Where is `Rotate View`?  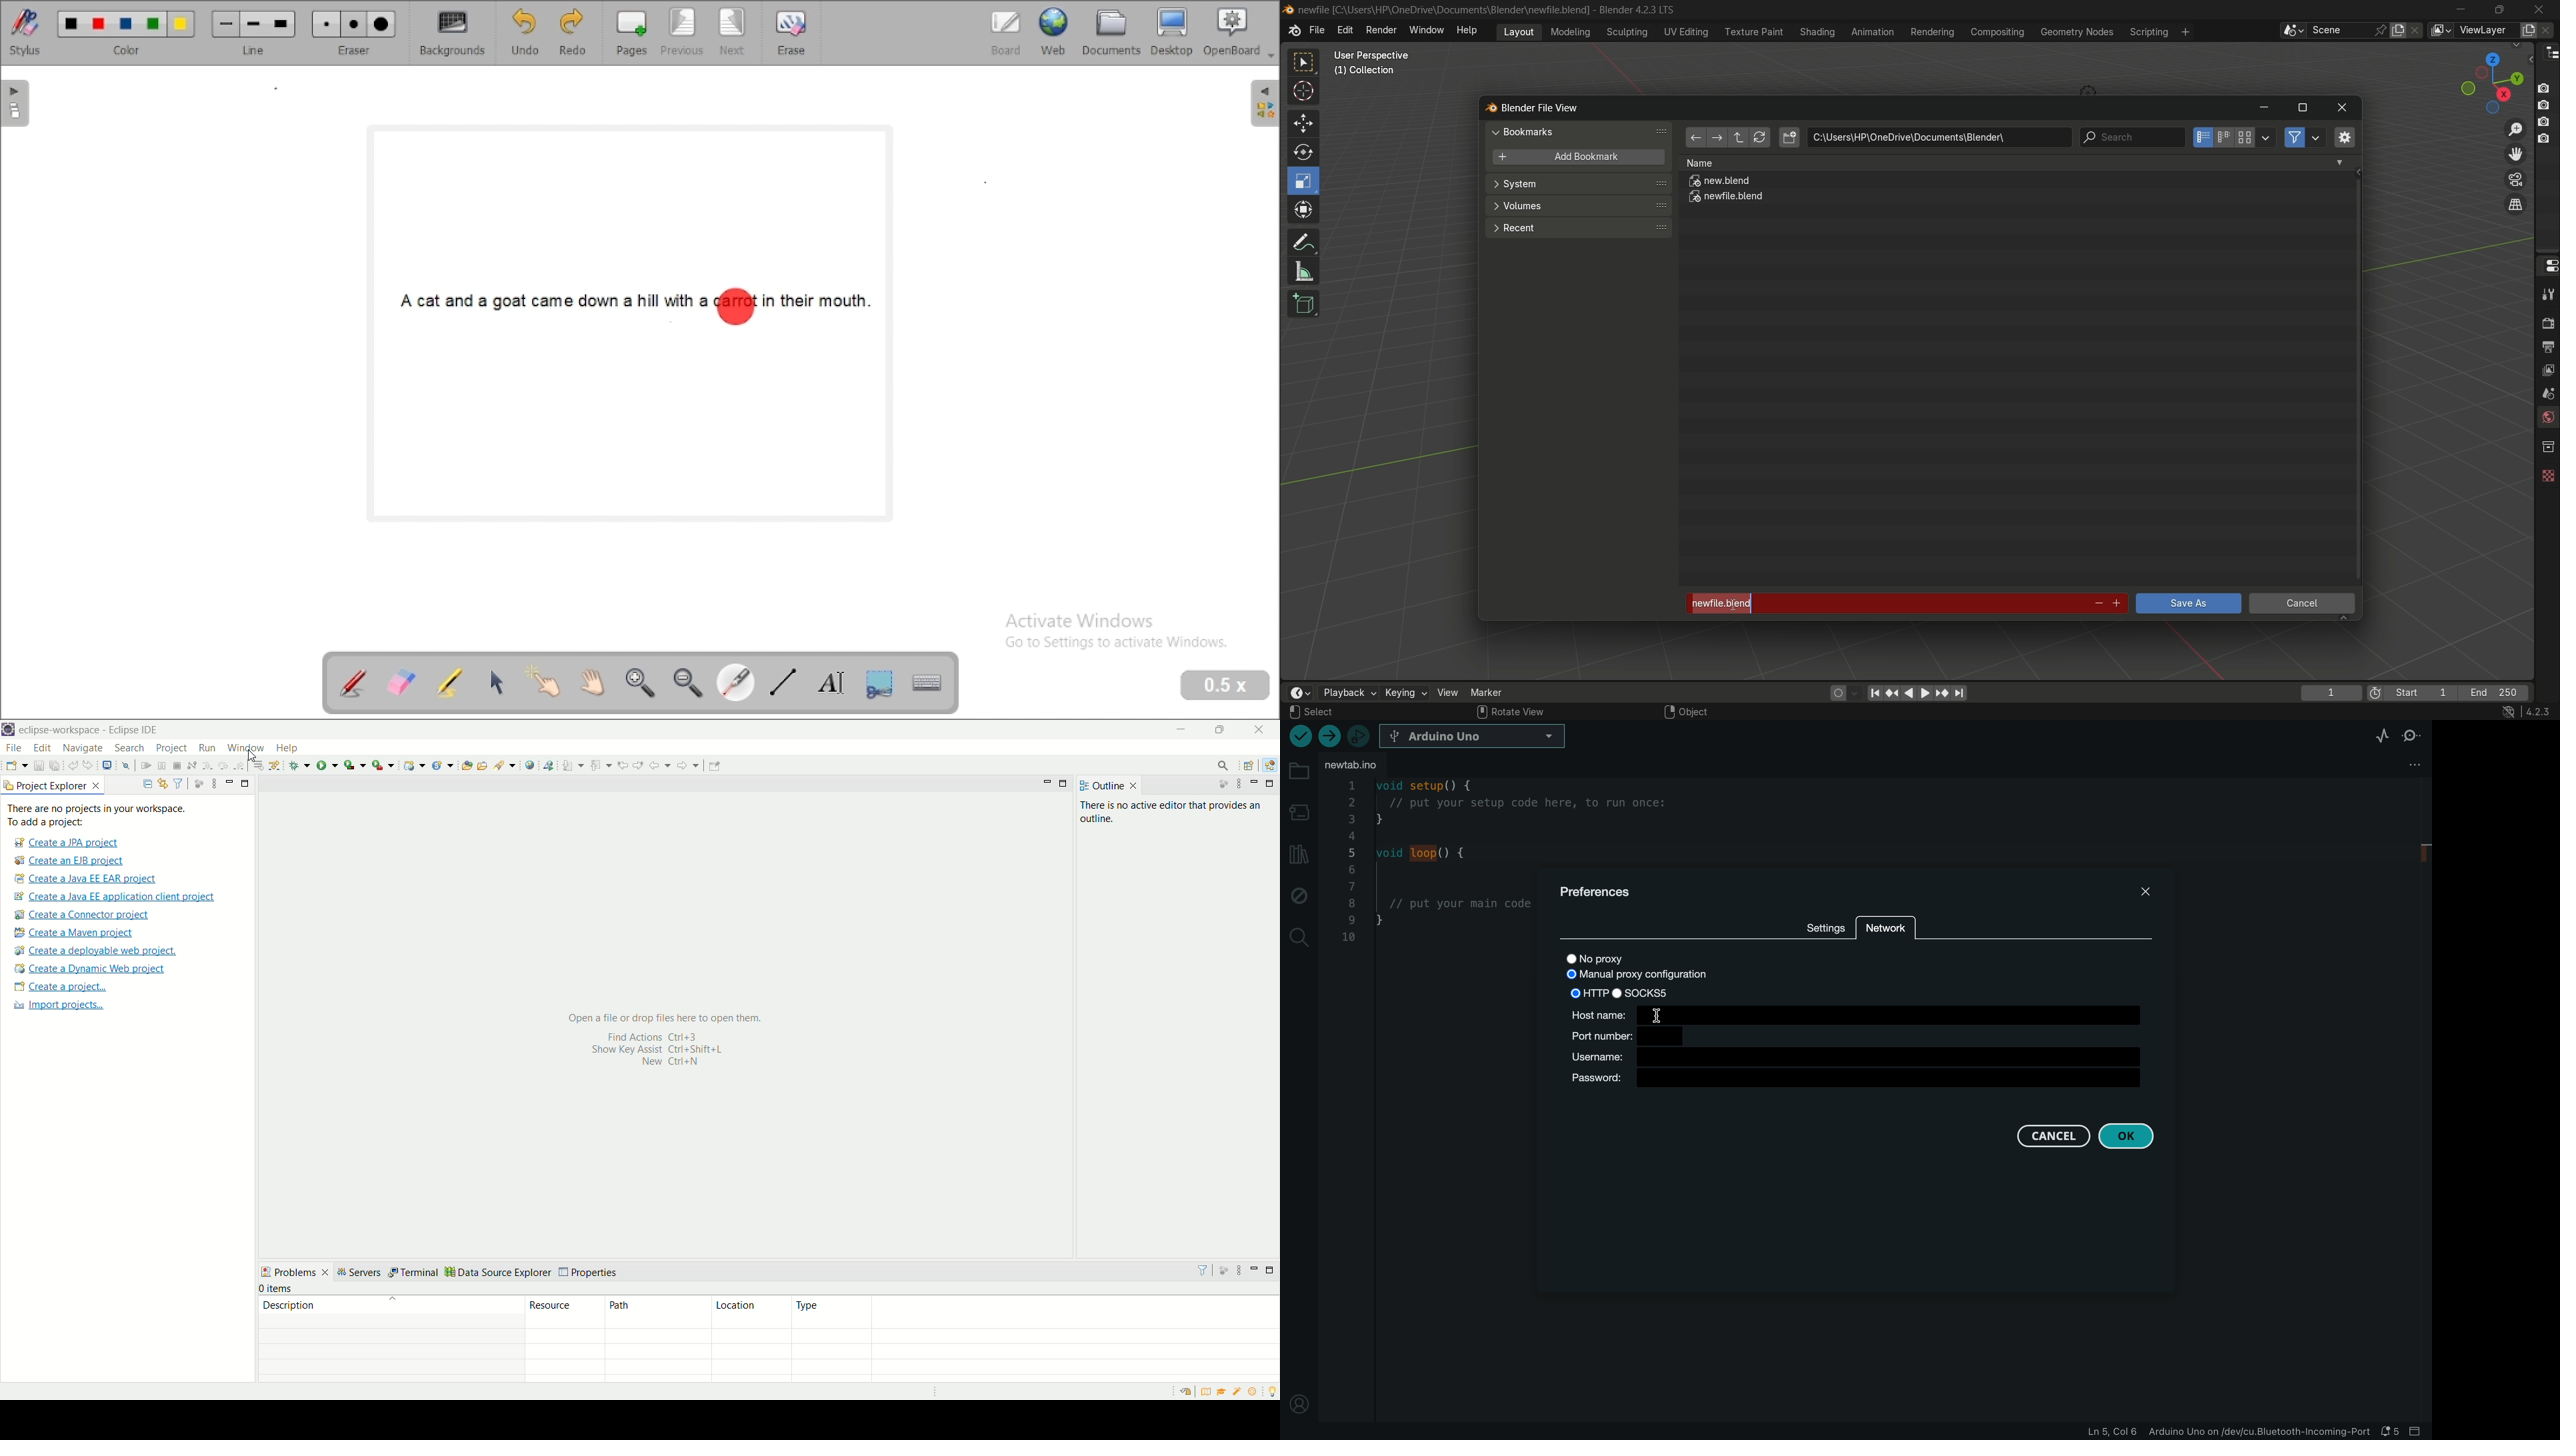 Rotate View is located at coordinates (1511, 712).